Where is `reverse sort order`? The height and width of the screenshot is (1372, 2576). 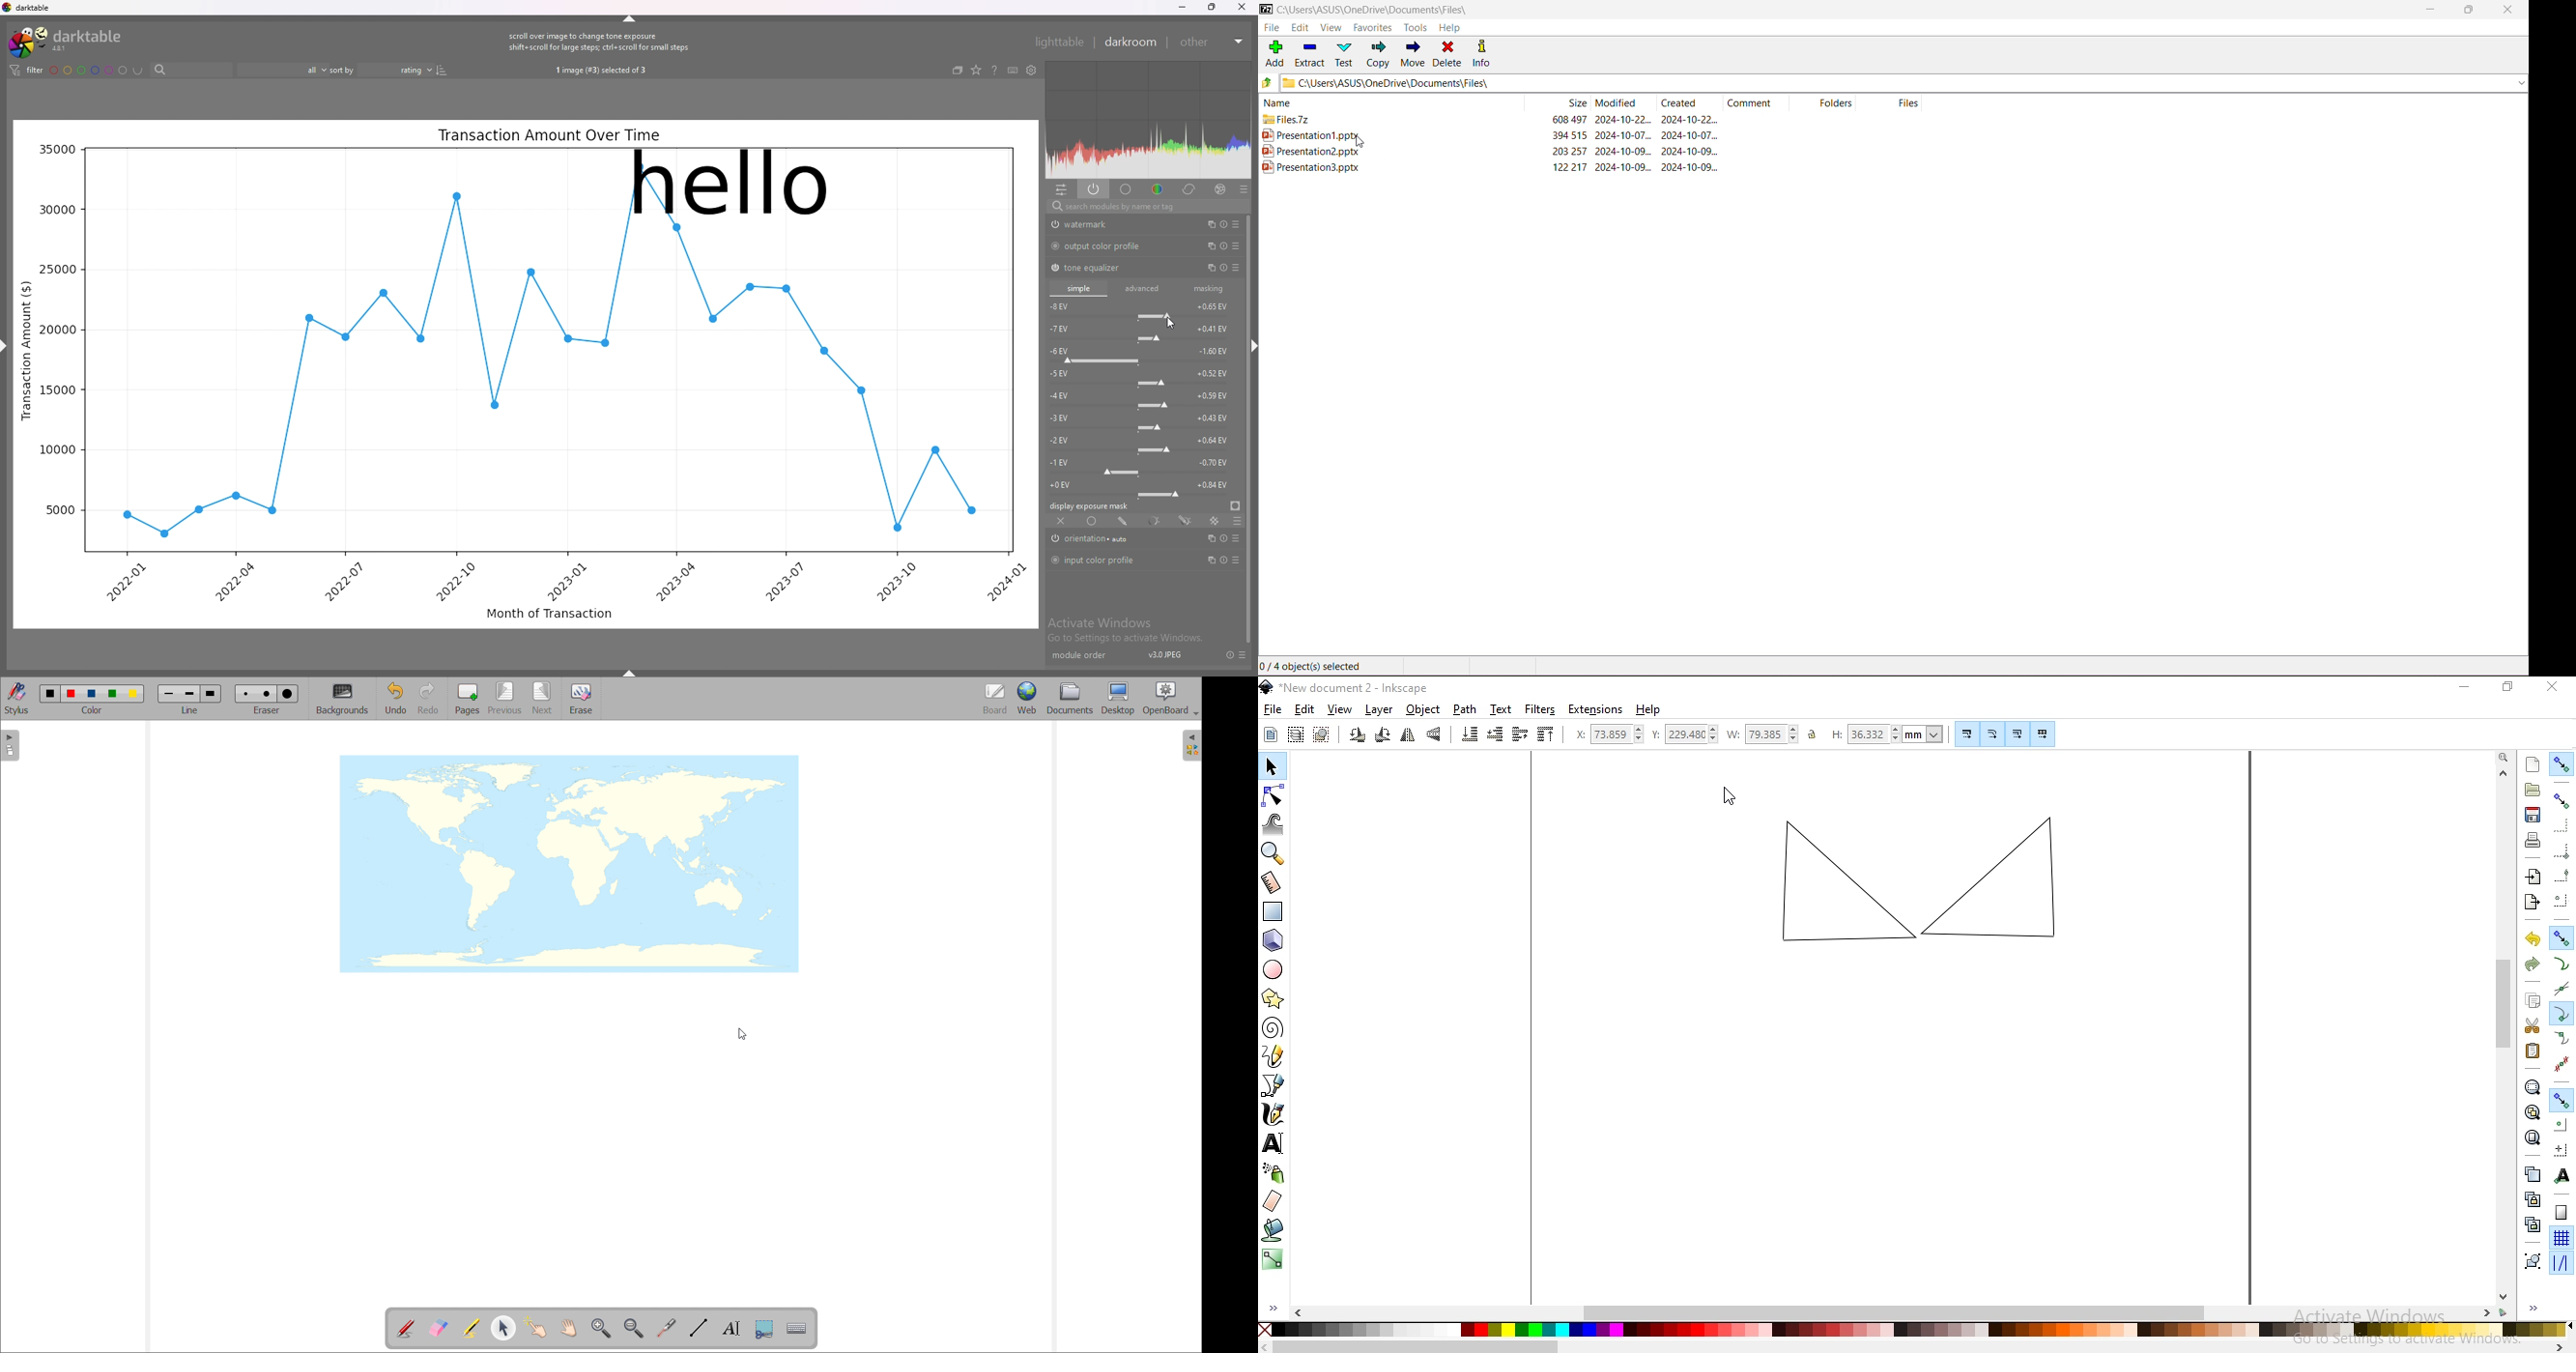
reverse sort order is located at coordinates (442, 70).